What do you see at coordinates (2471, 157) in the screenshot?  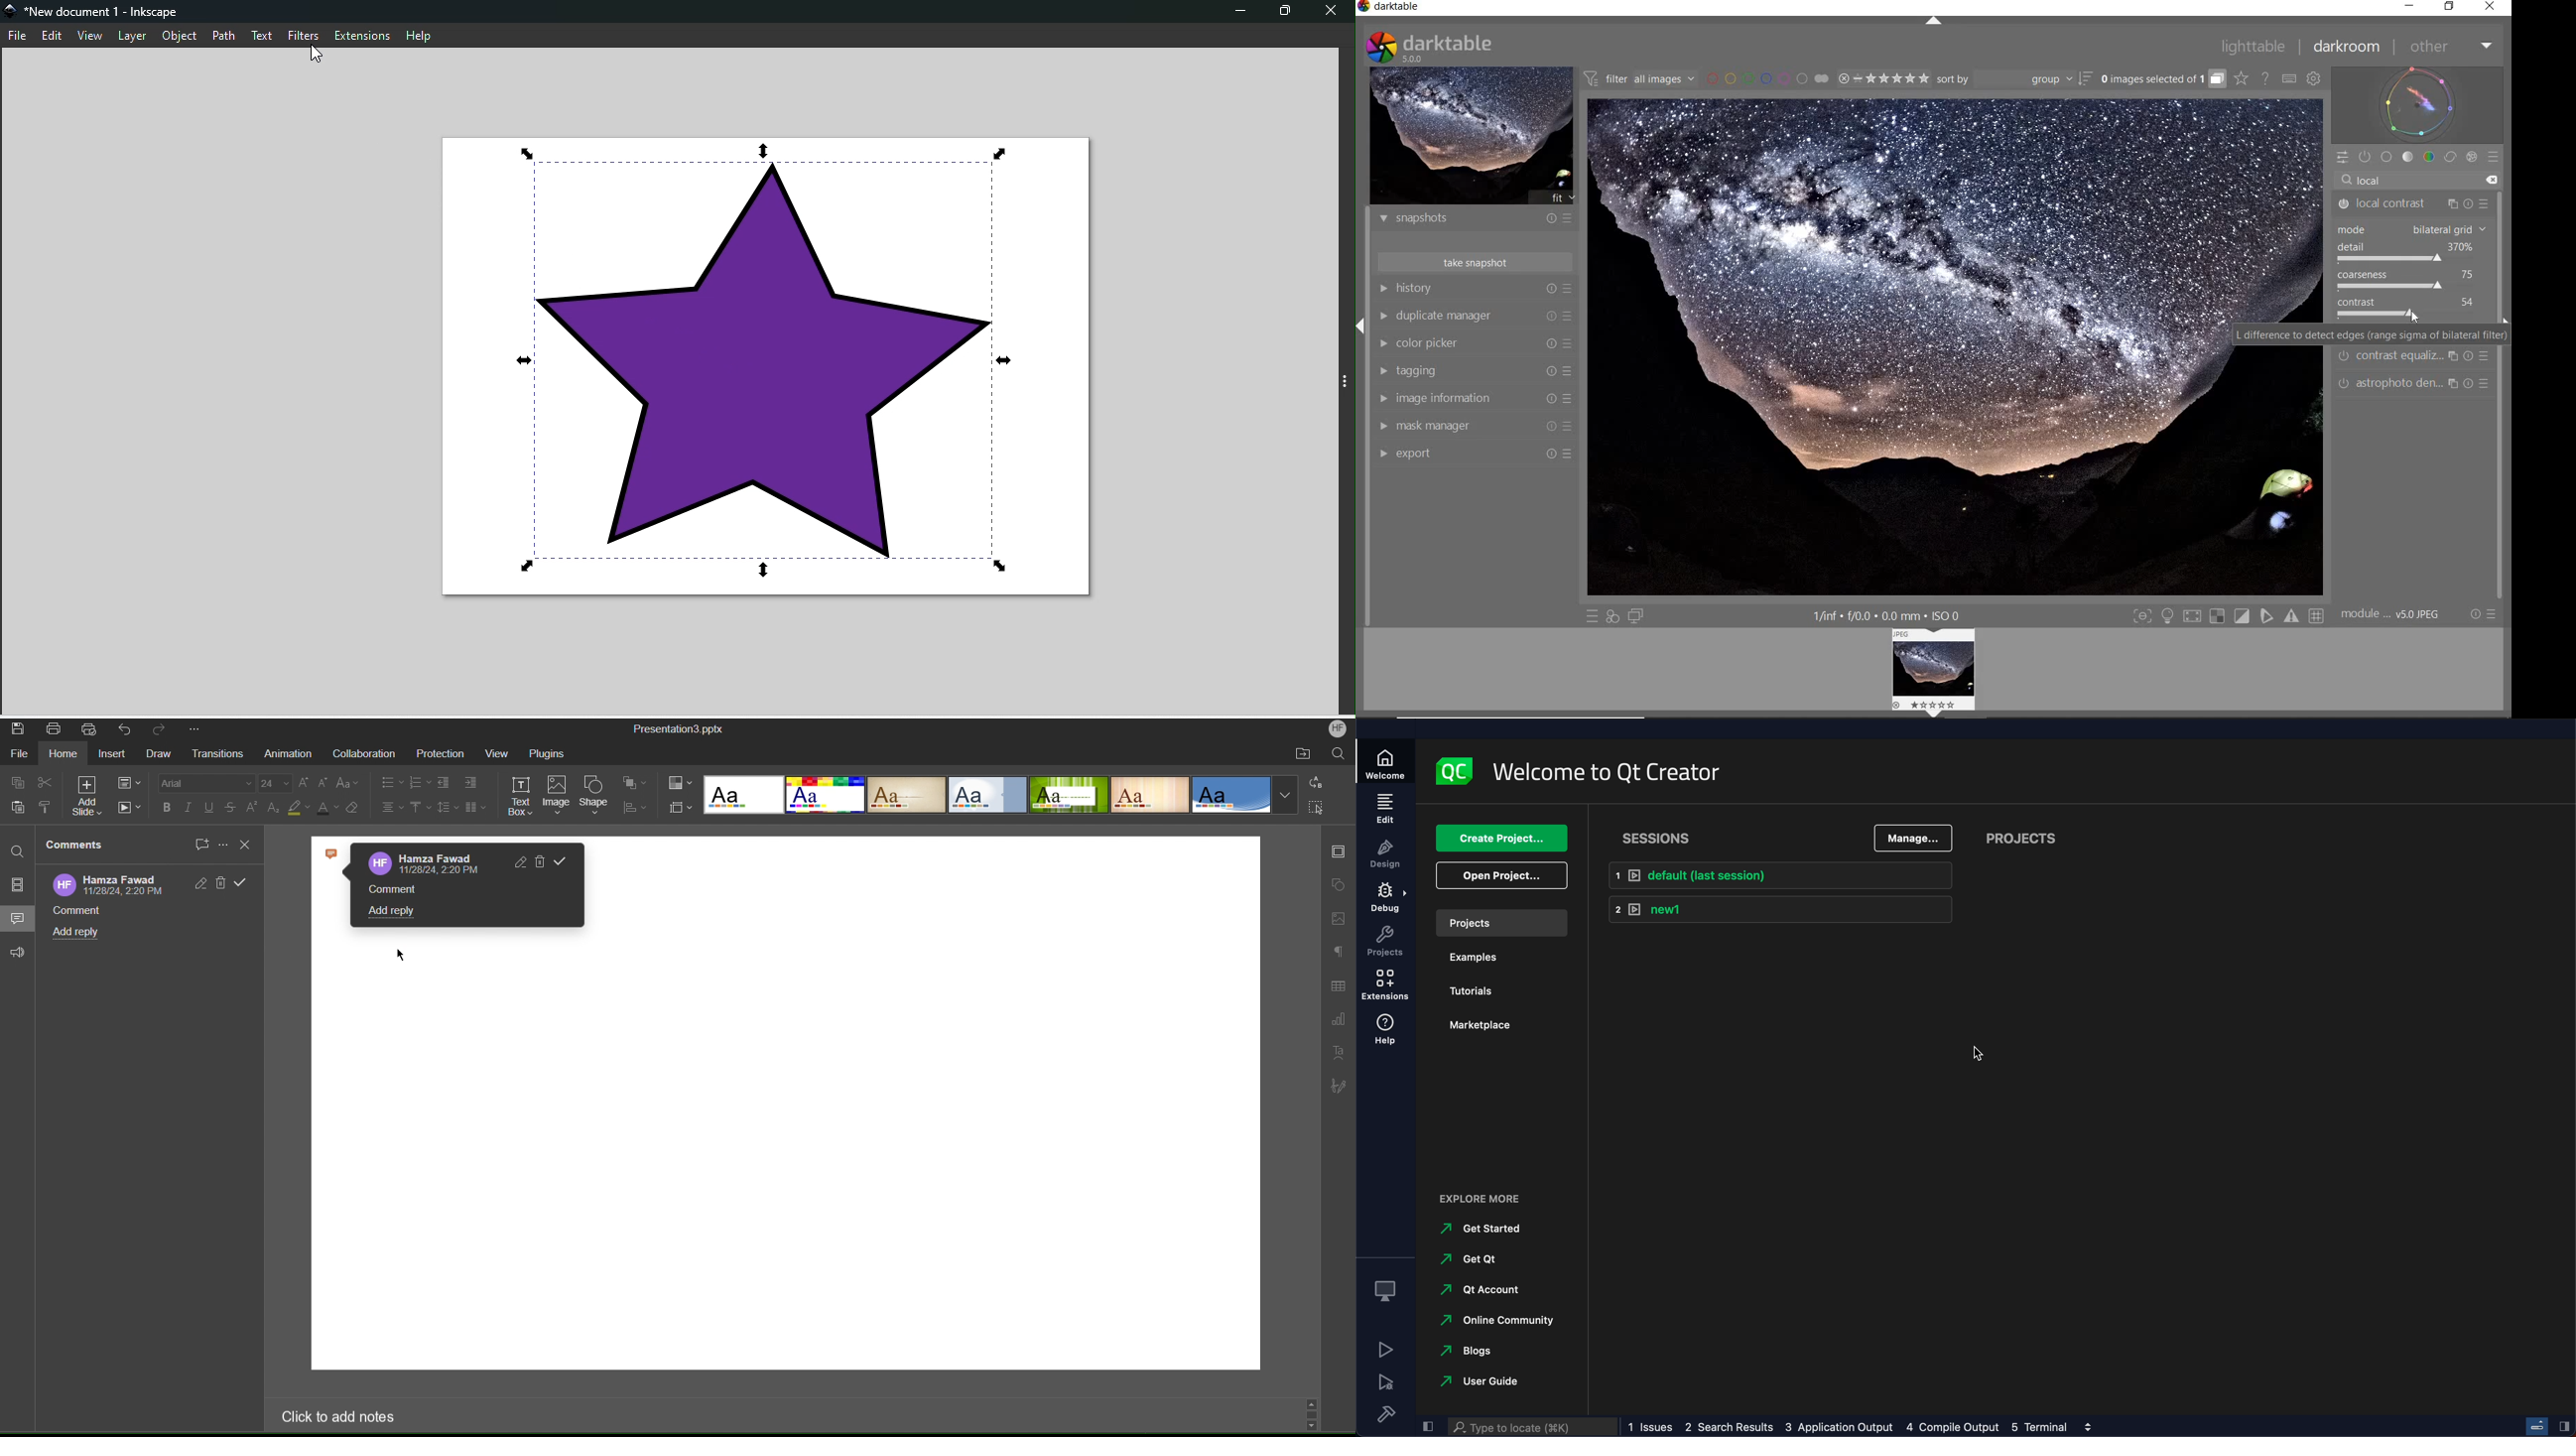 I see `EFFECT` at bounding box center [2471, 157].